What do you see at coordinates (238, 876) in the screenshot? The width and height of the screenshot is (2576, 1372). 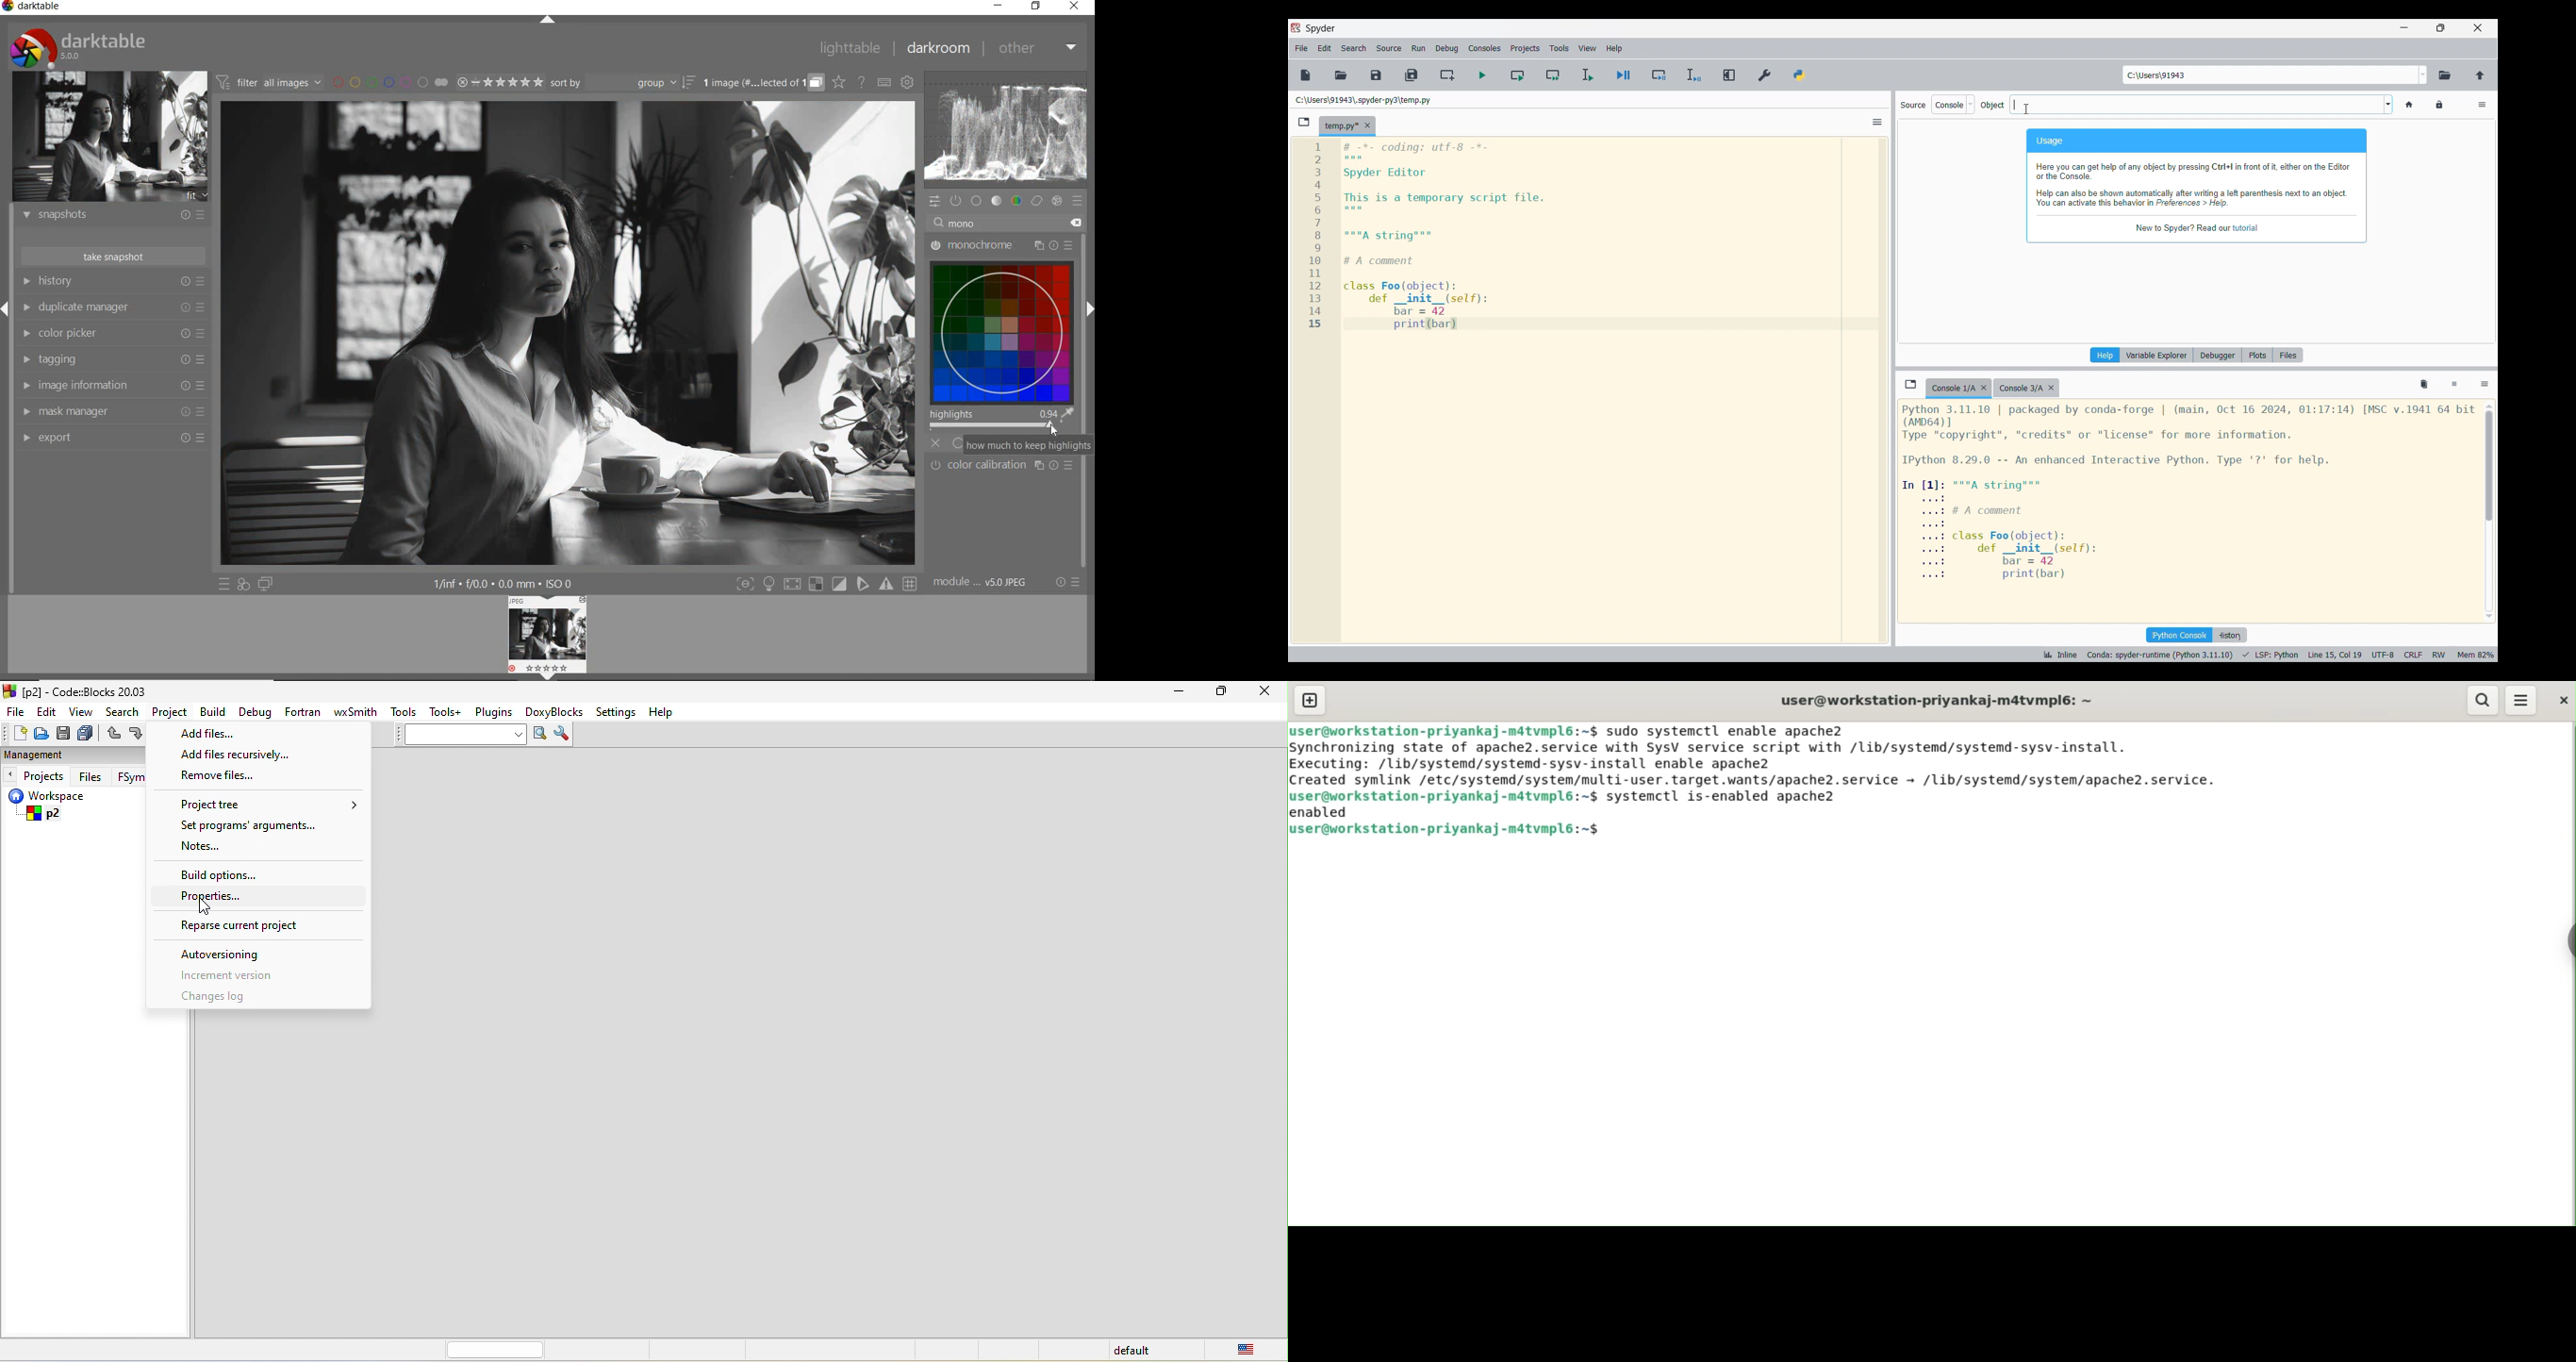 I see `build options` at bounding box center [238, 876].